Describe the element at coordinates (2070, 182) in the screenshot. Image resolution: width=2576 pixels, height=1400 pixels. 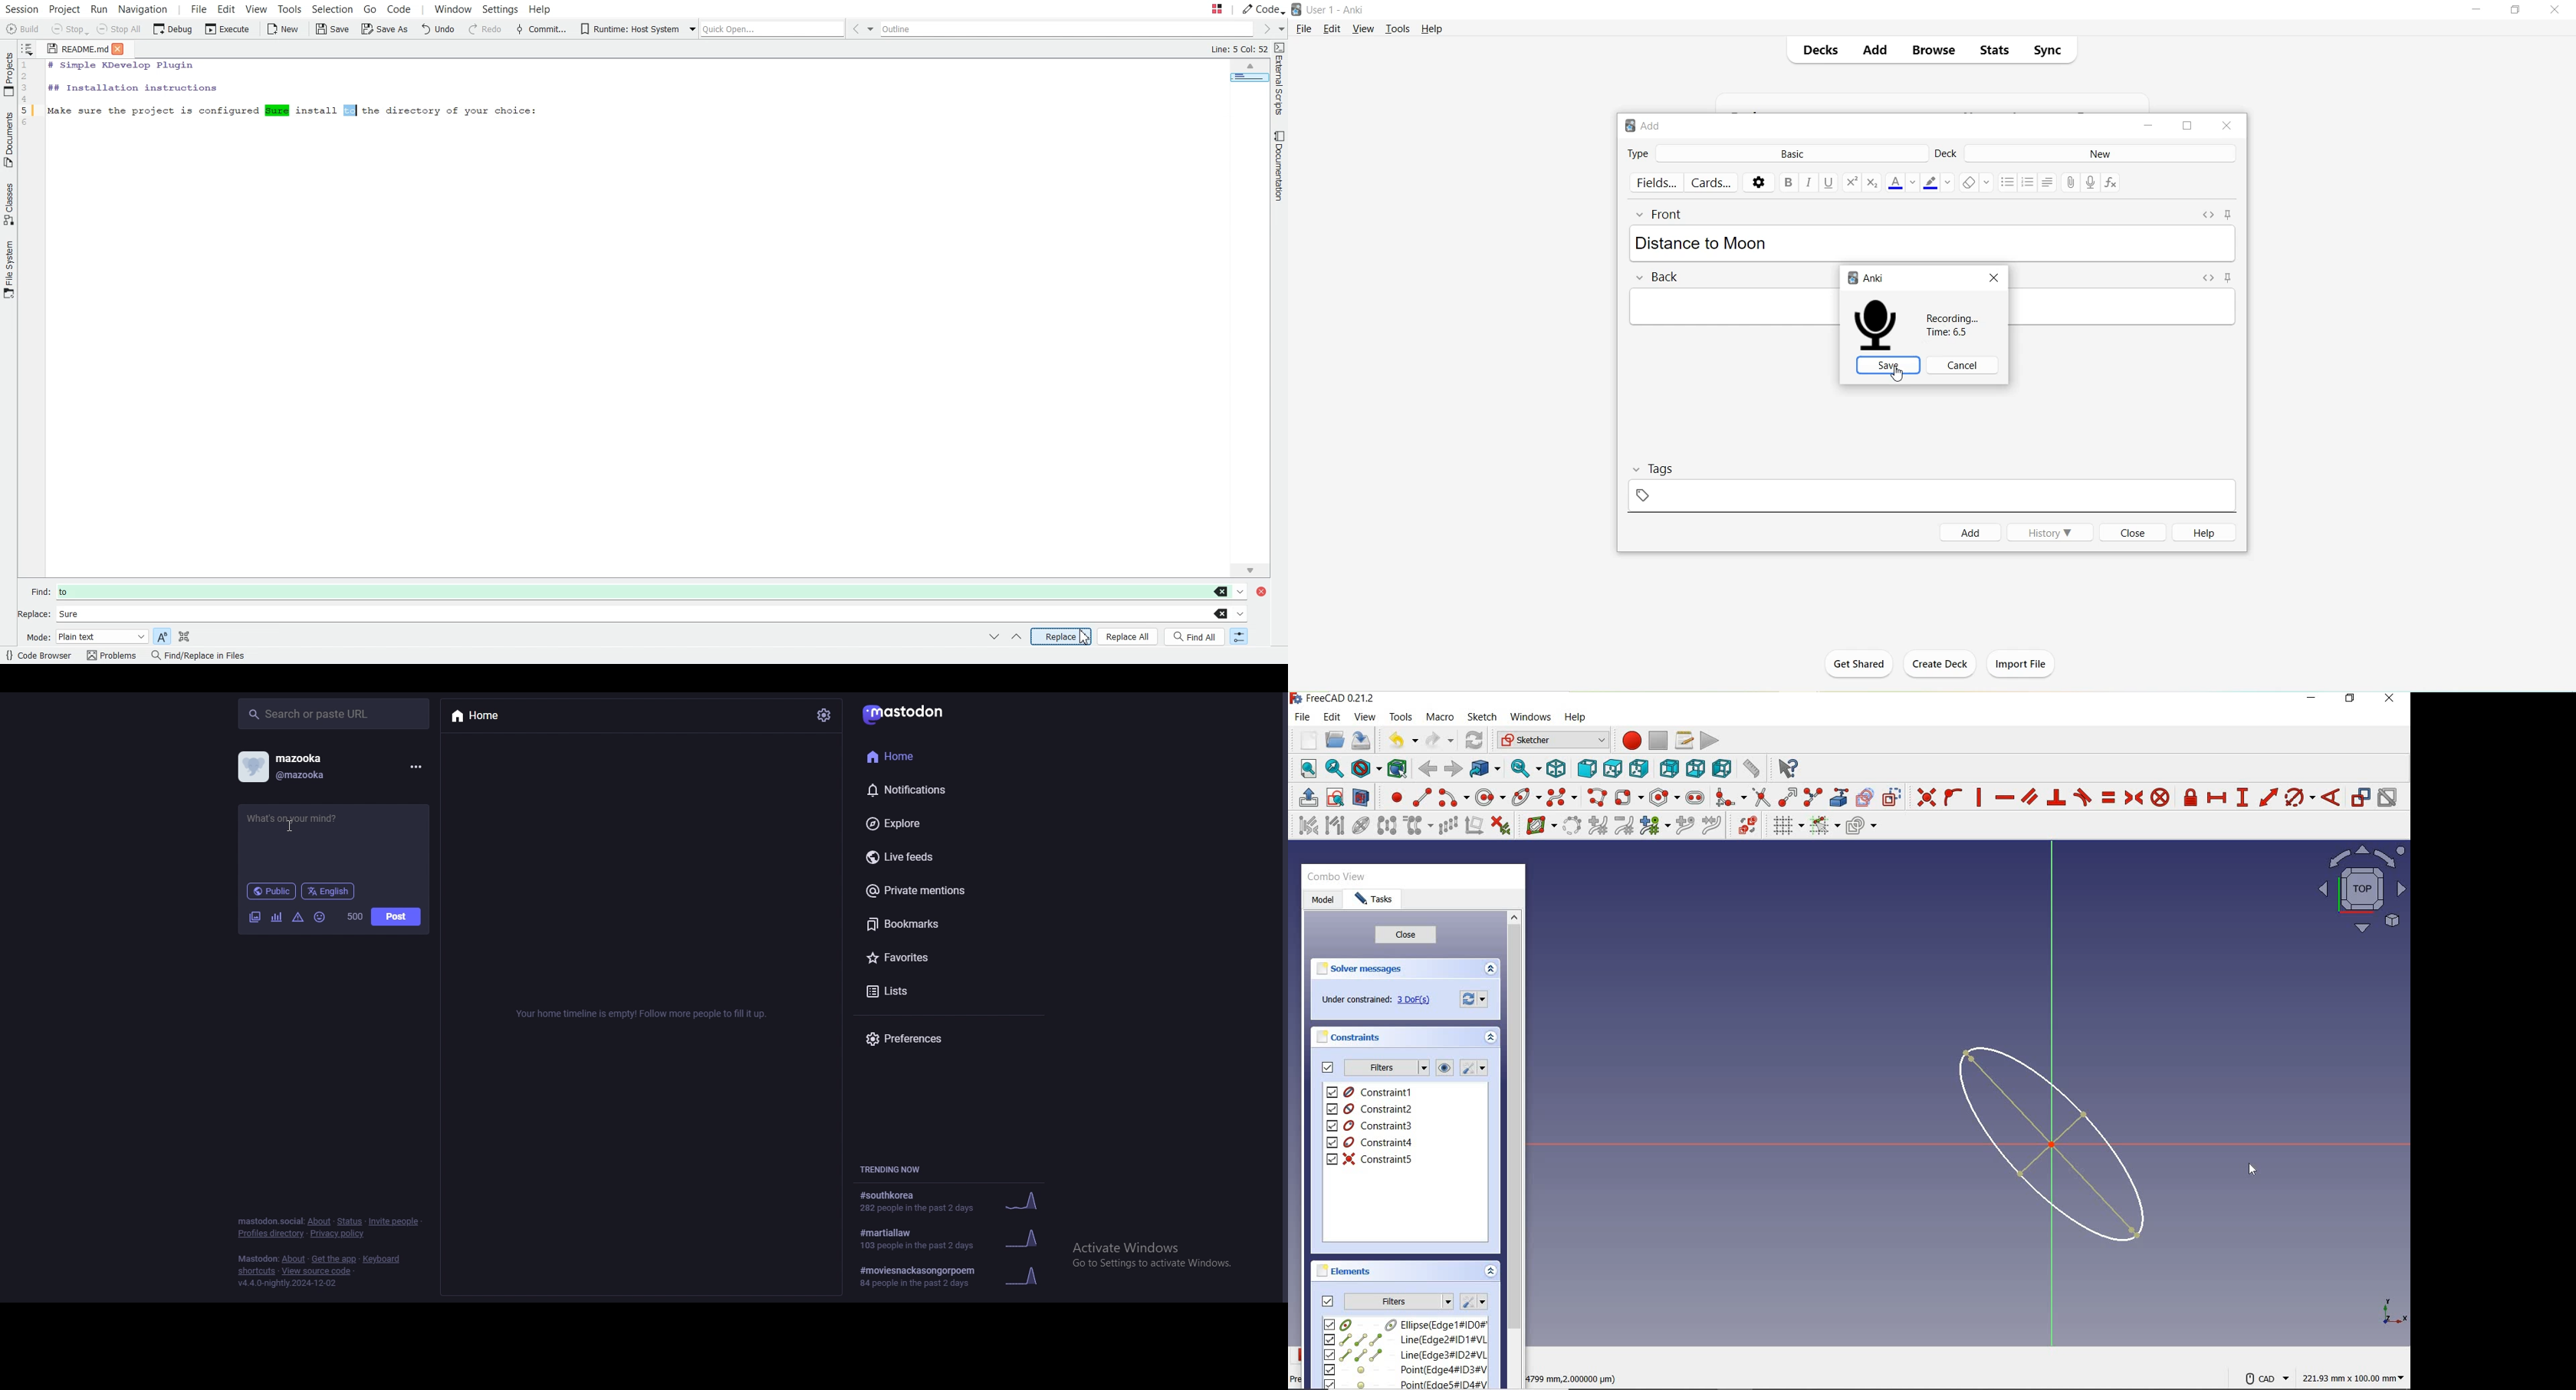
I see `Attach pictures/audio/video` at that location.